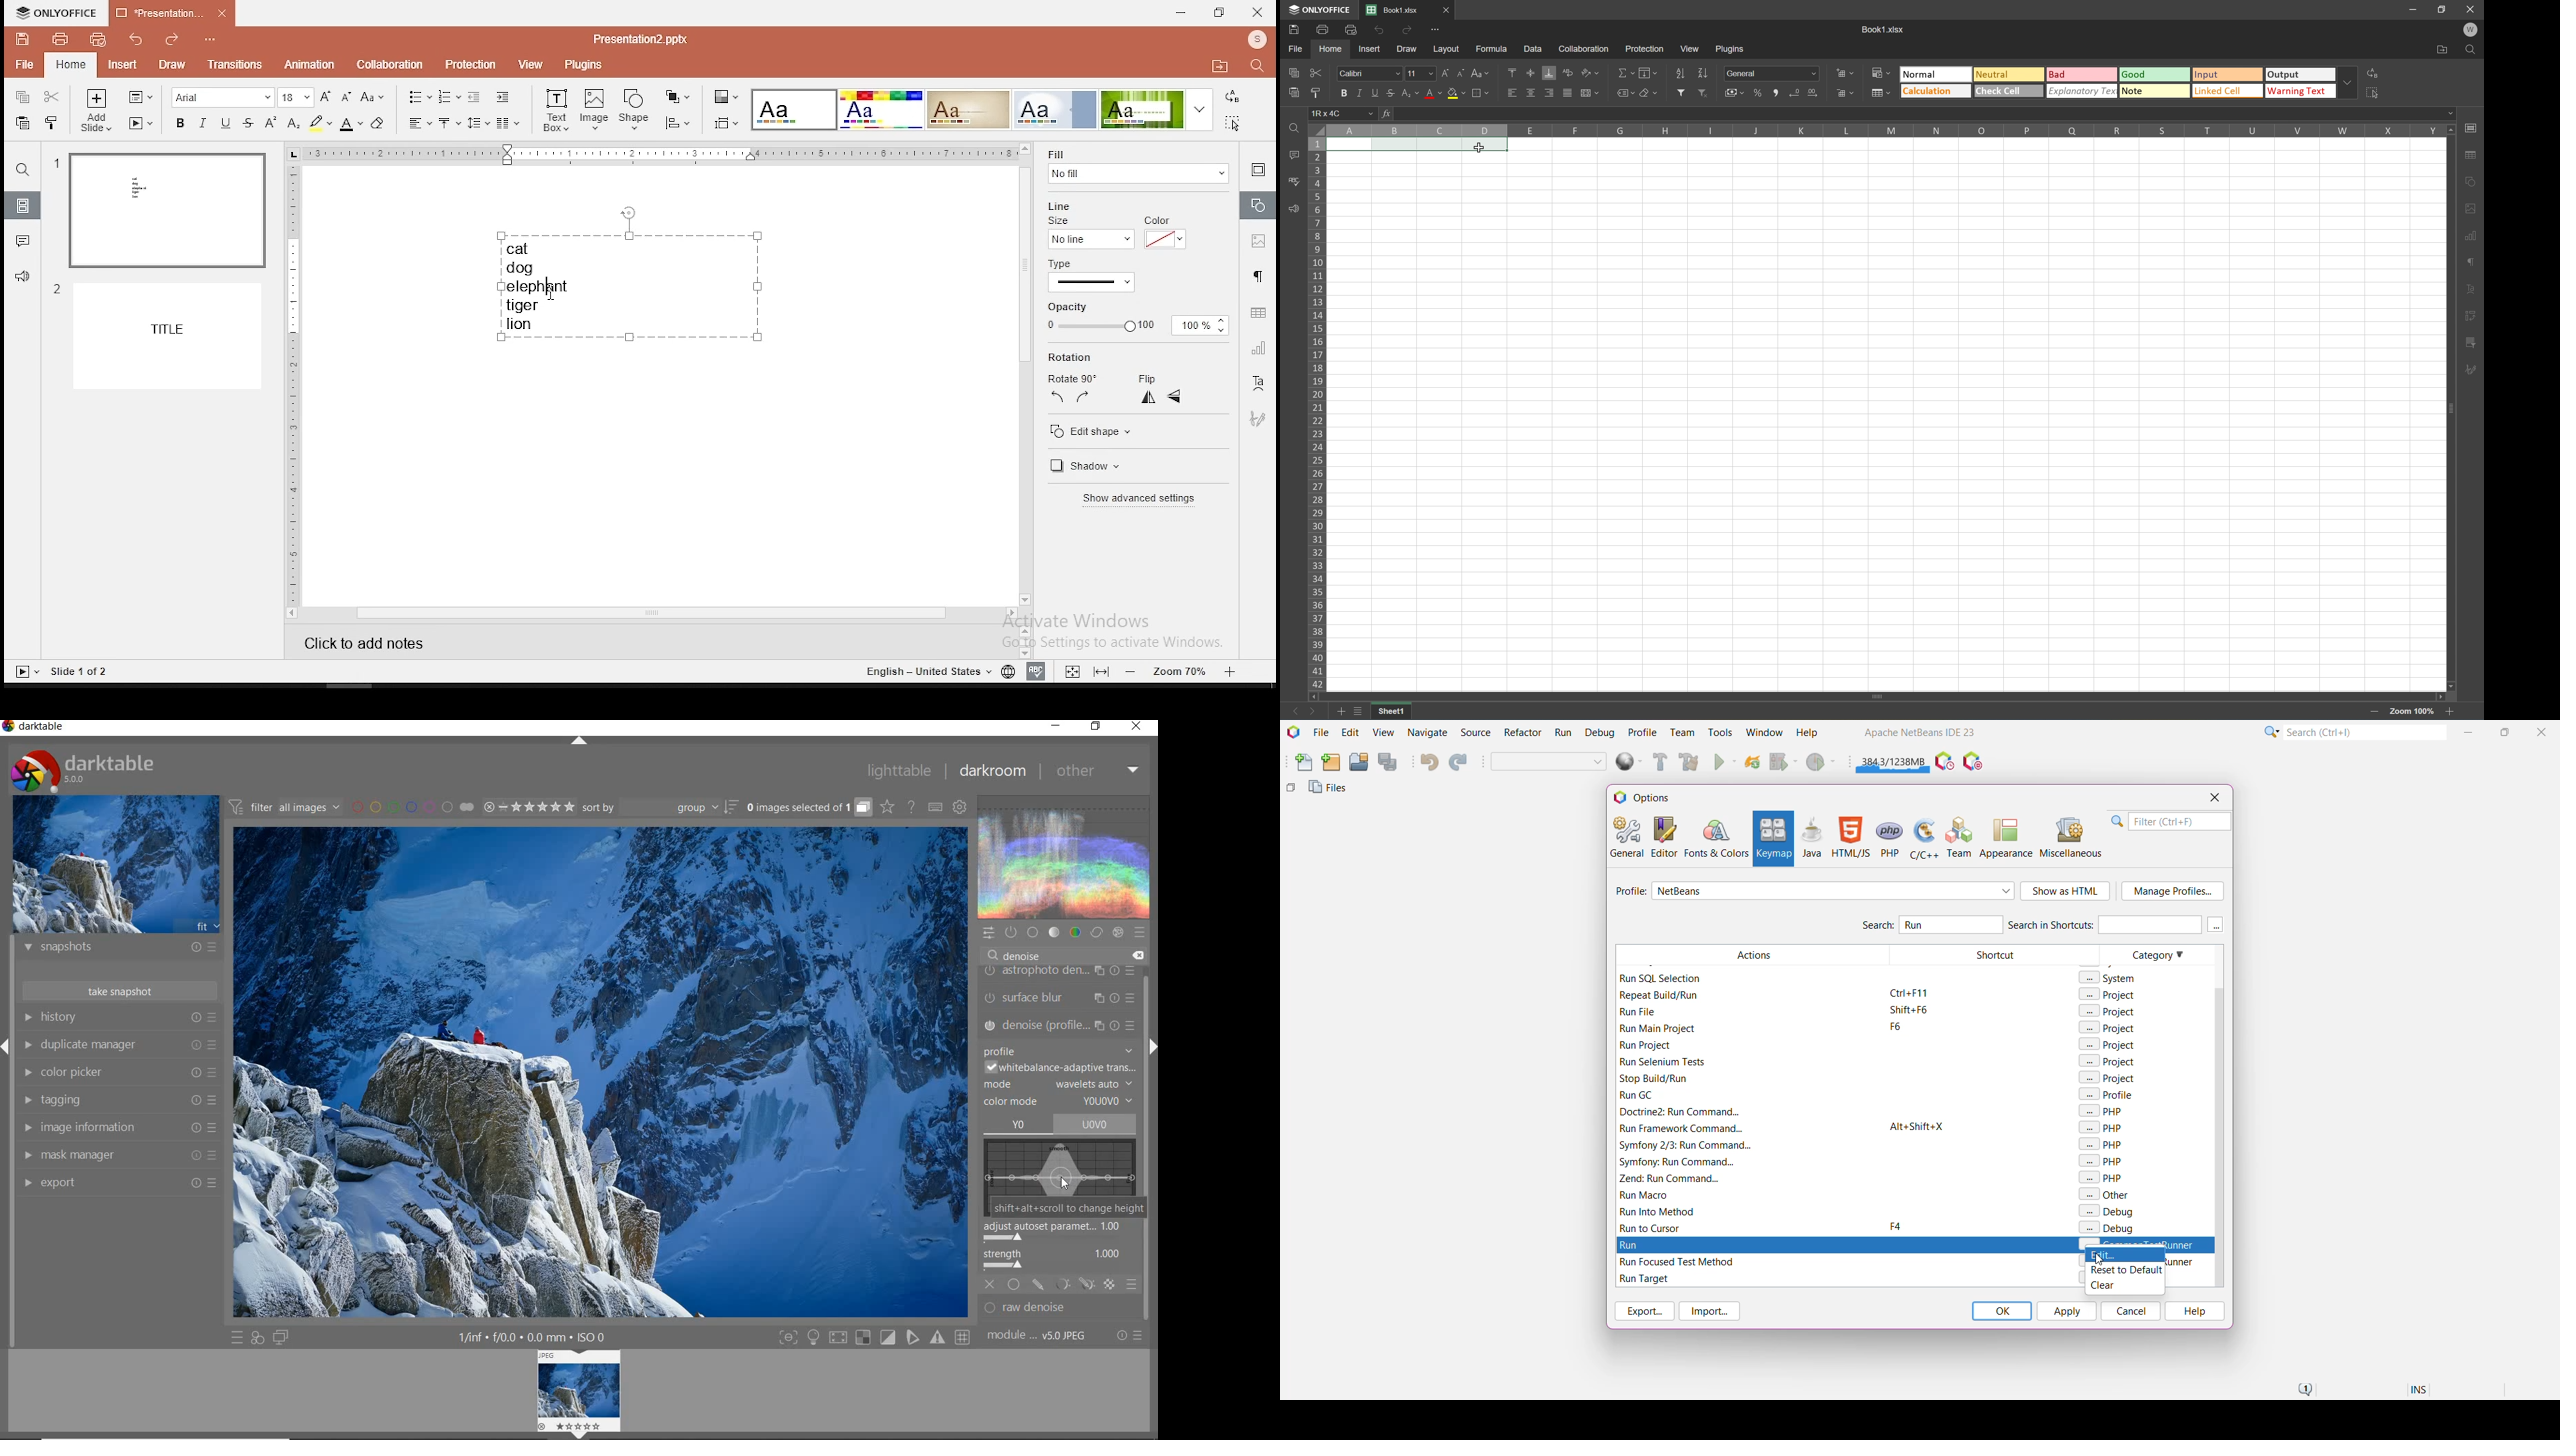 The image size is (2576, 1456). What do you see at coordinates (1234, 125) in the screenshot?
I see `select all` at bounding box center [1234, 125].